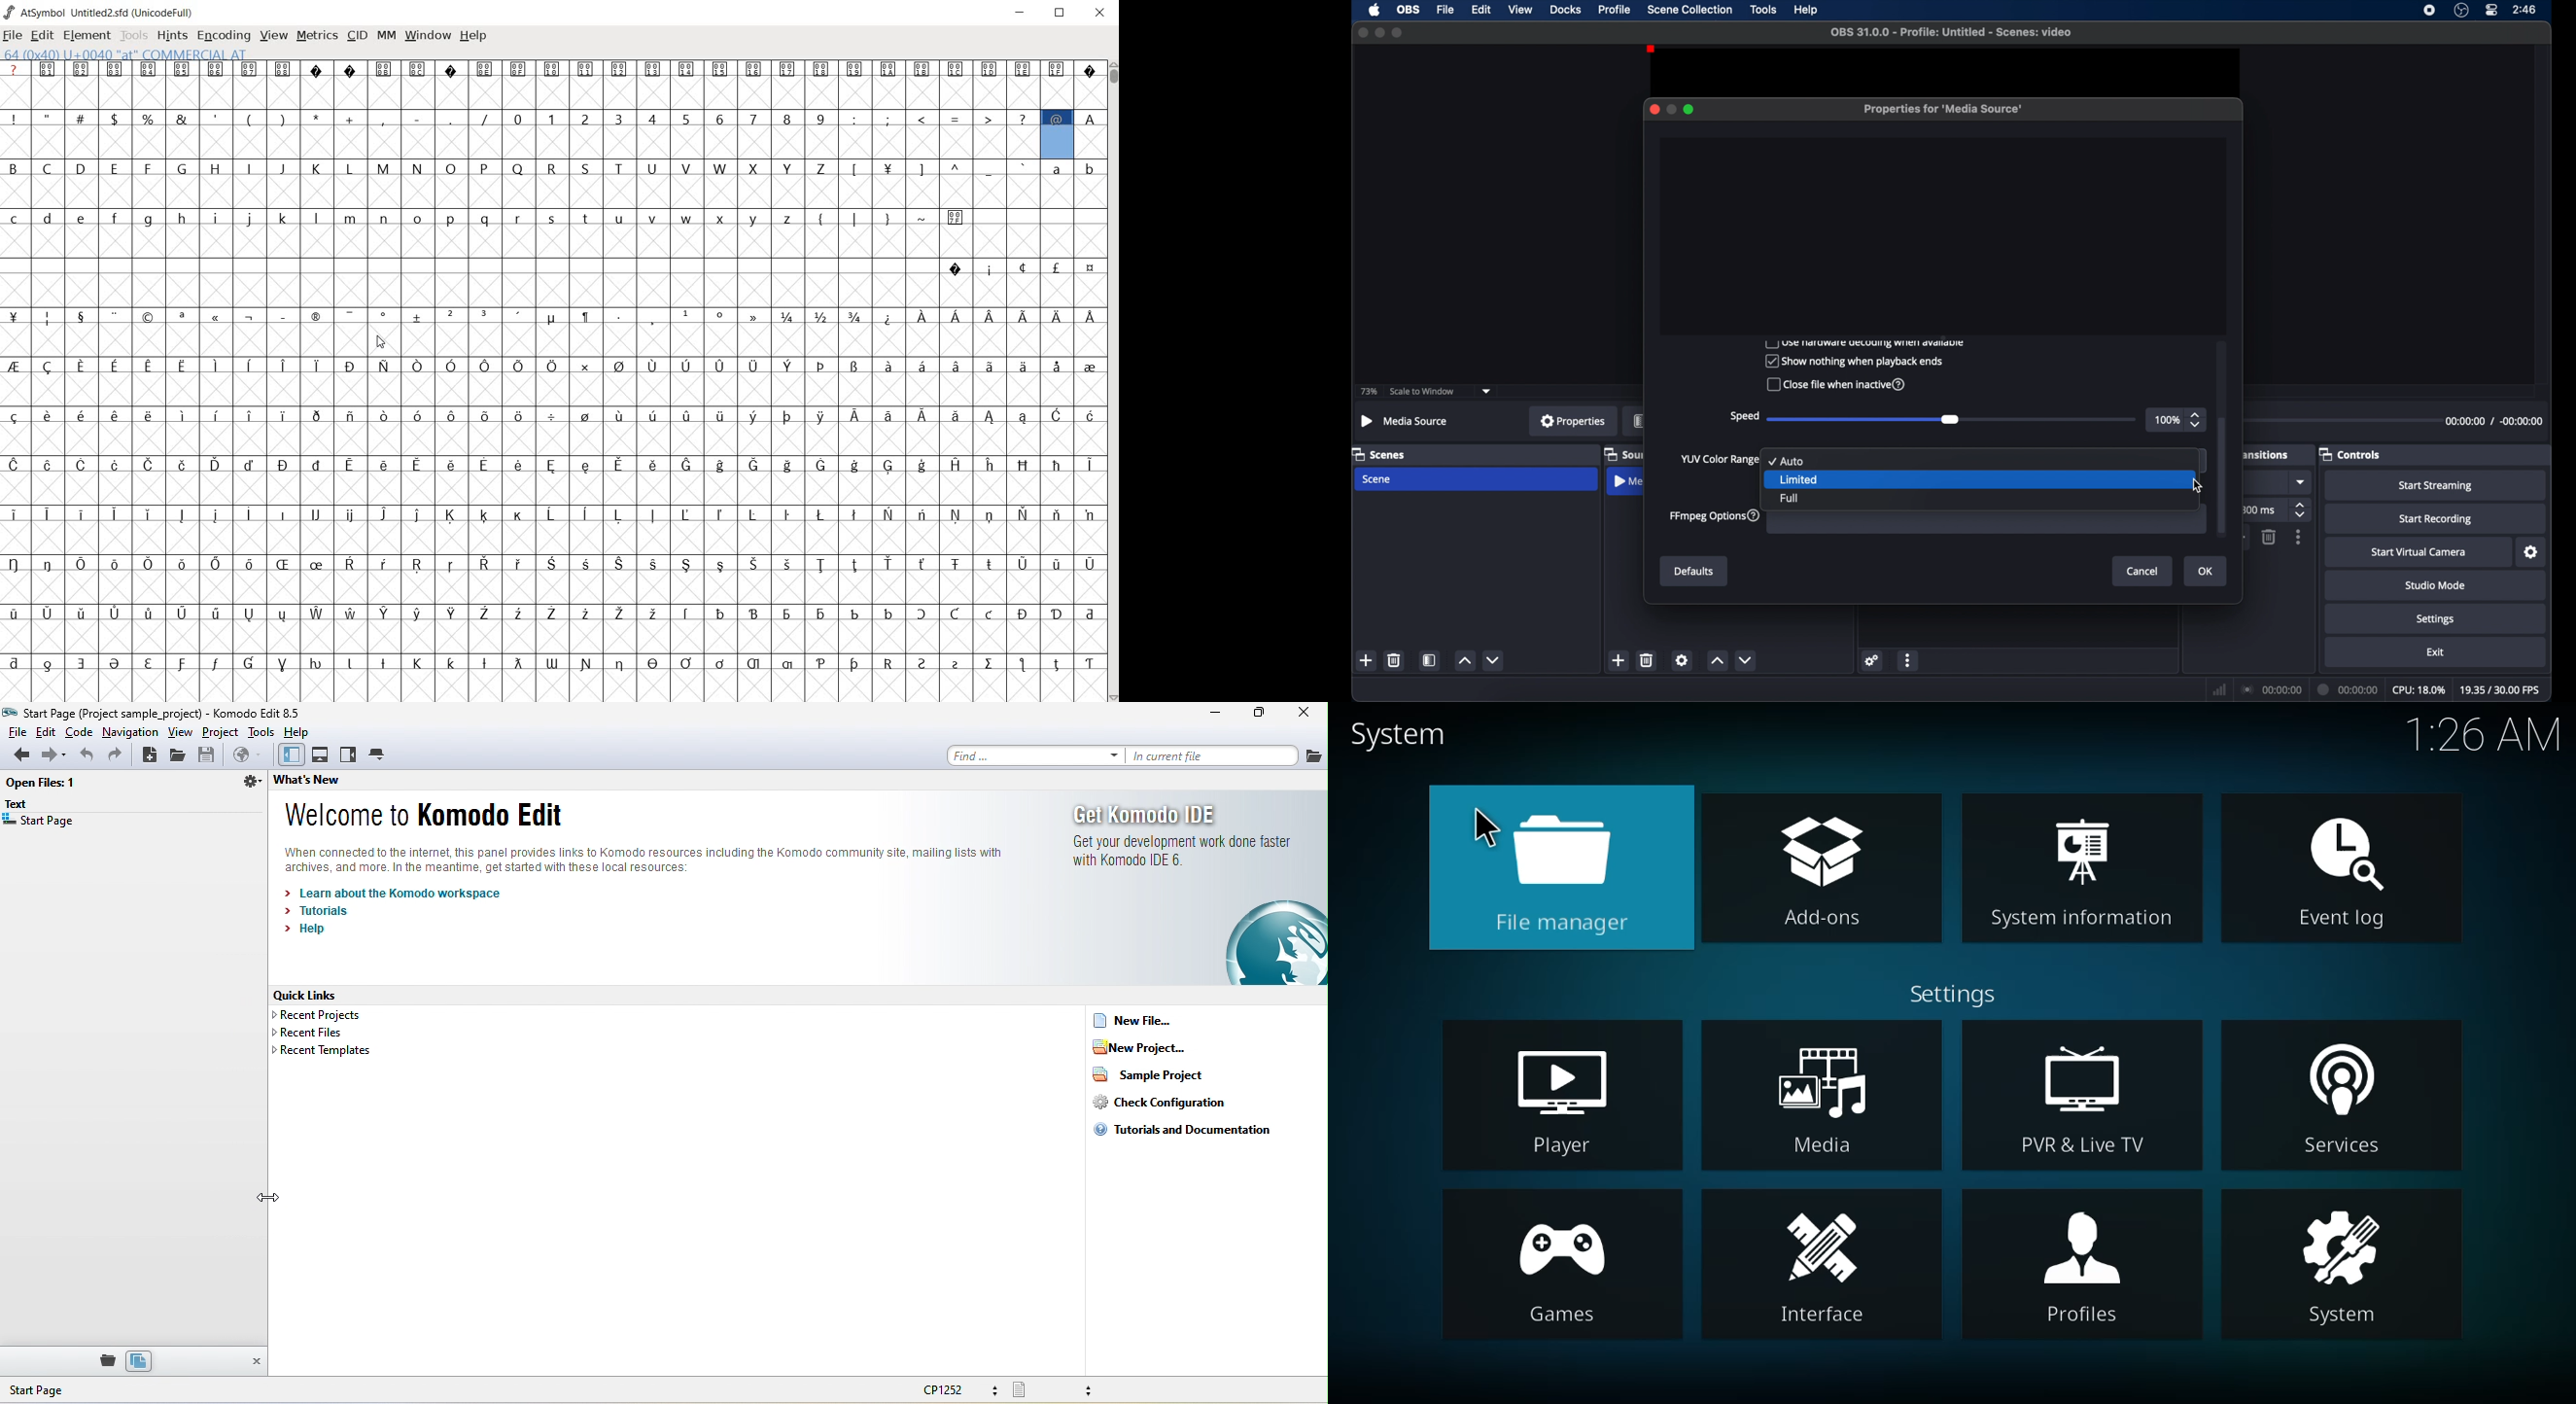  Describe the element at coordinates (130, 54) in the screenshot. I see `64 (0x40) U+00400 "AT" commercial AT` at that location.